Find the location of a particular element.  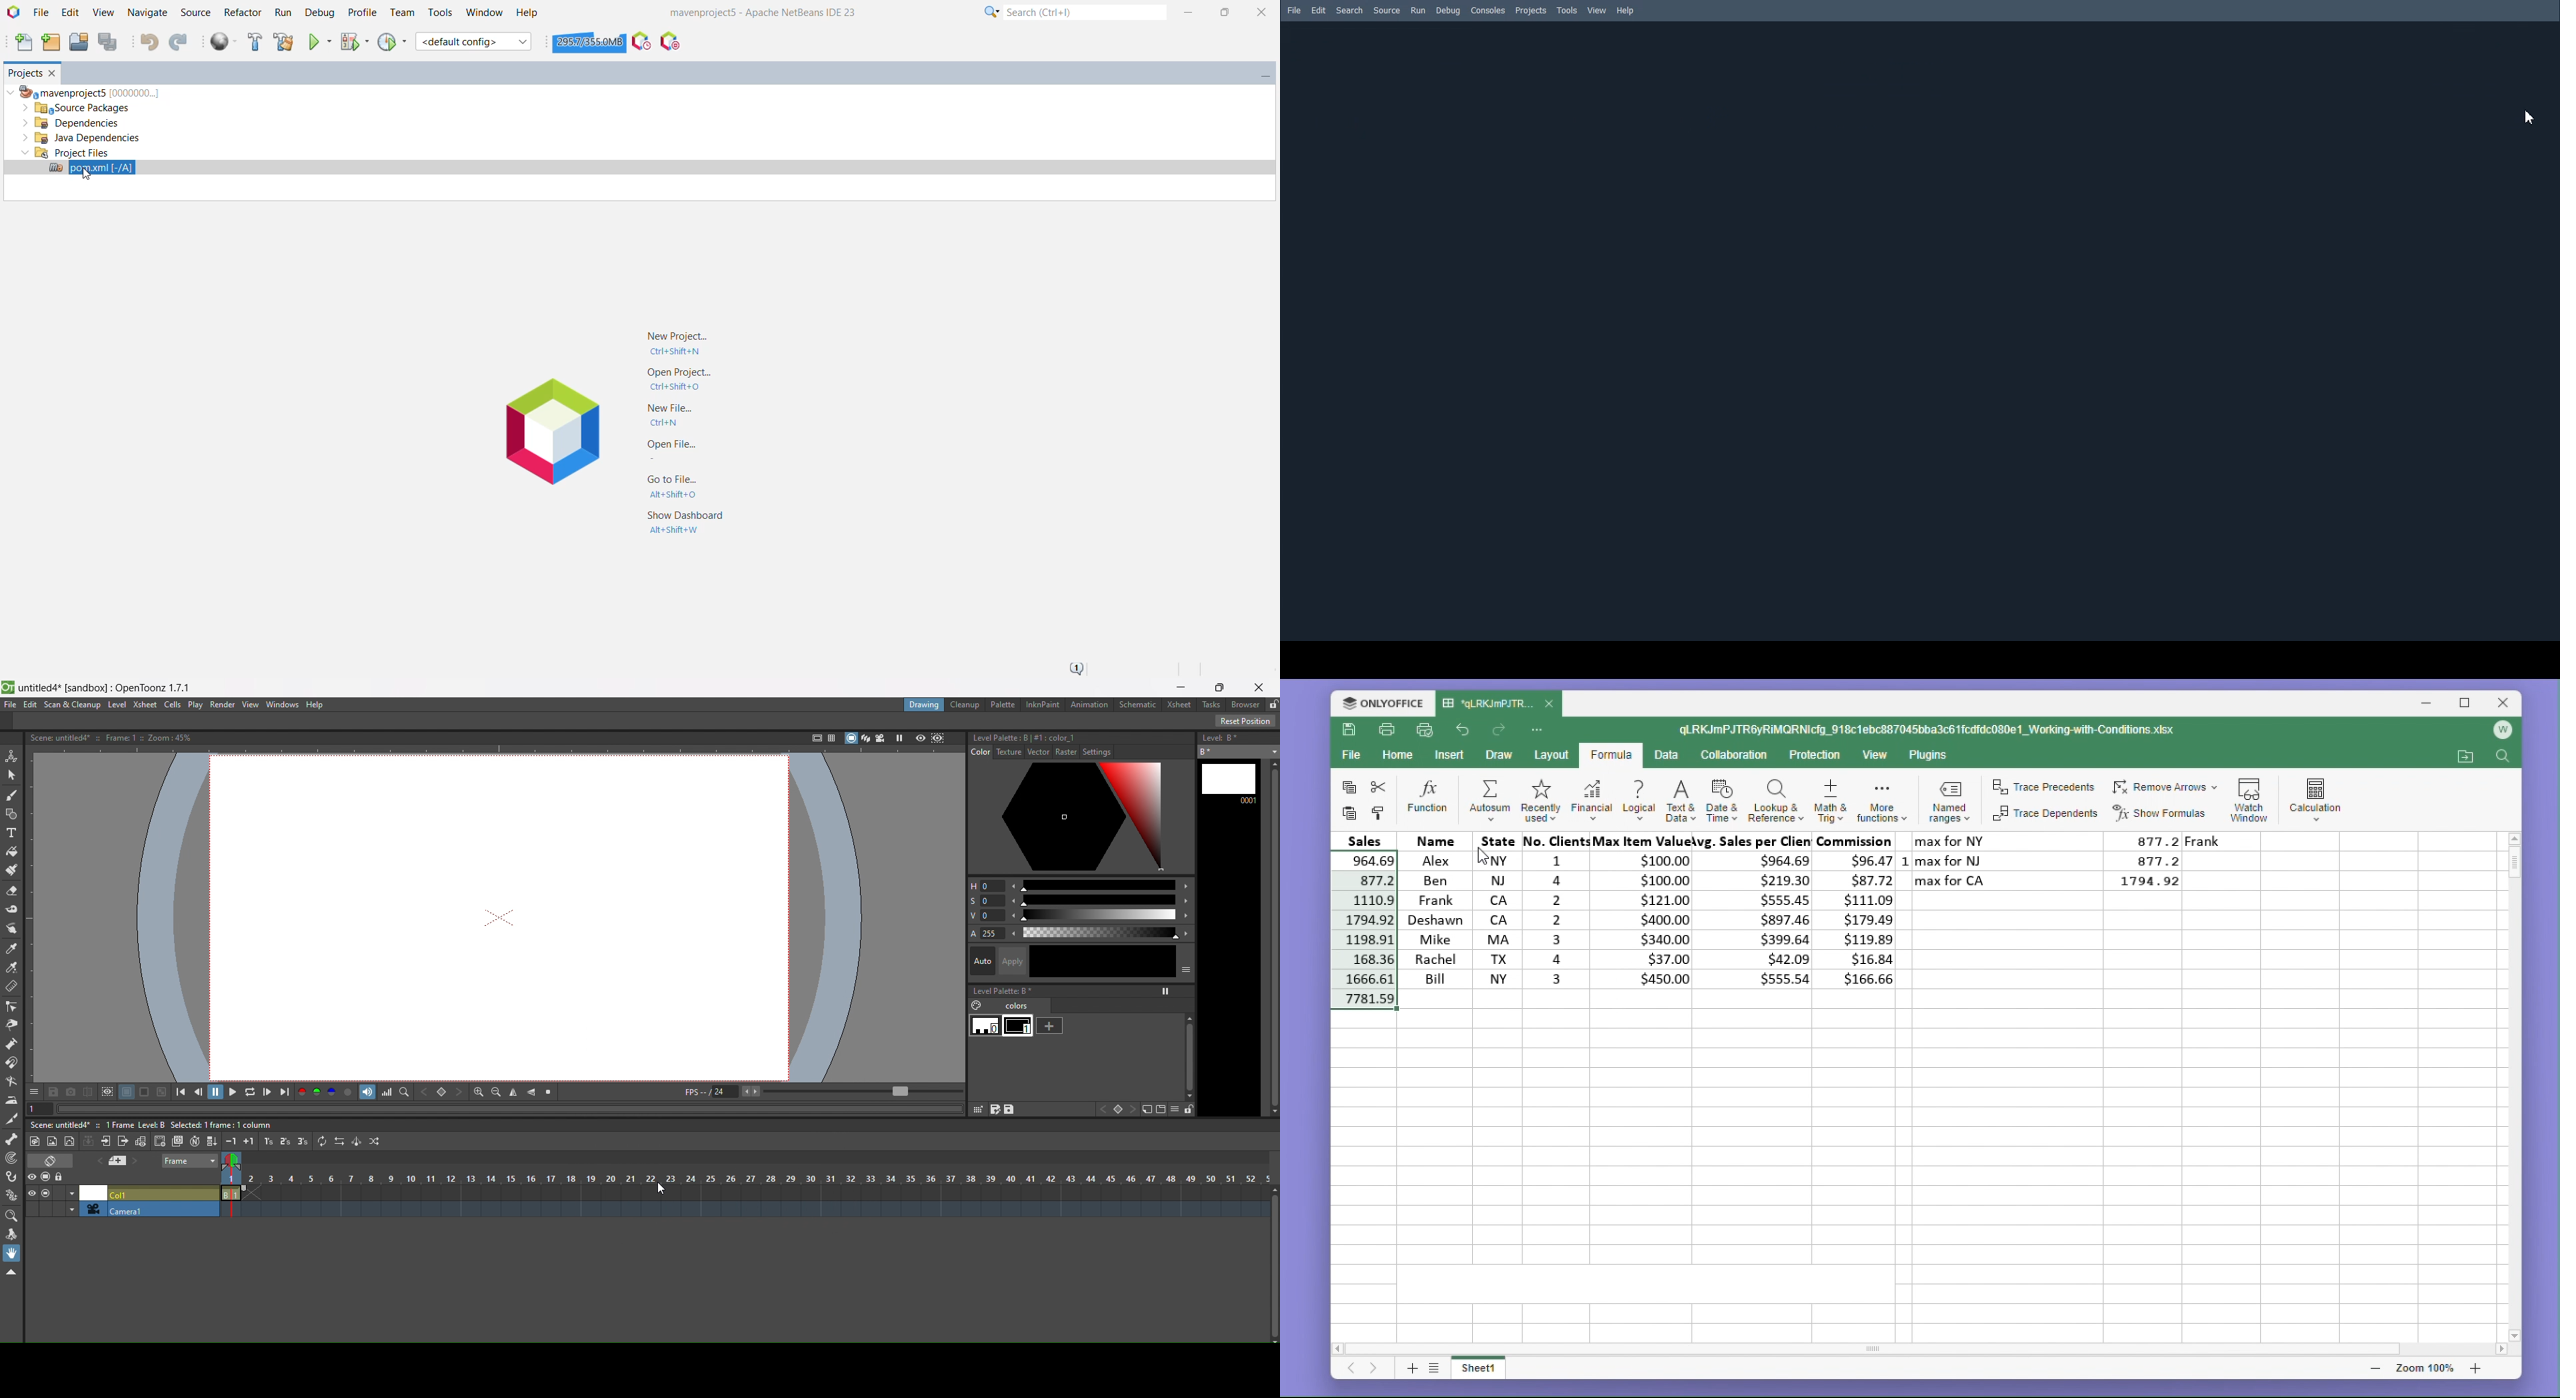

cell selection is located at coordinates (1364, 921).